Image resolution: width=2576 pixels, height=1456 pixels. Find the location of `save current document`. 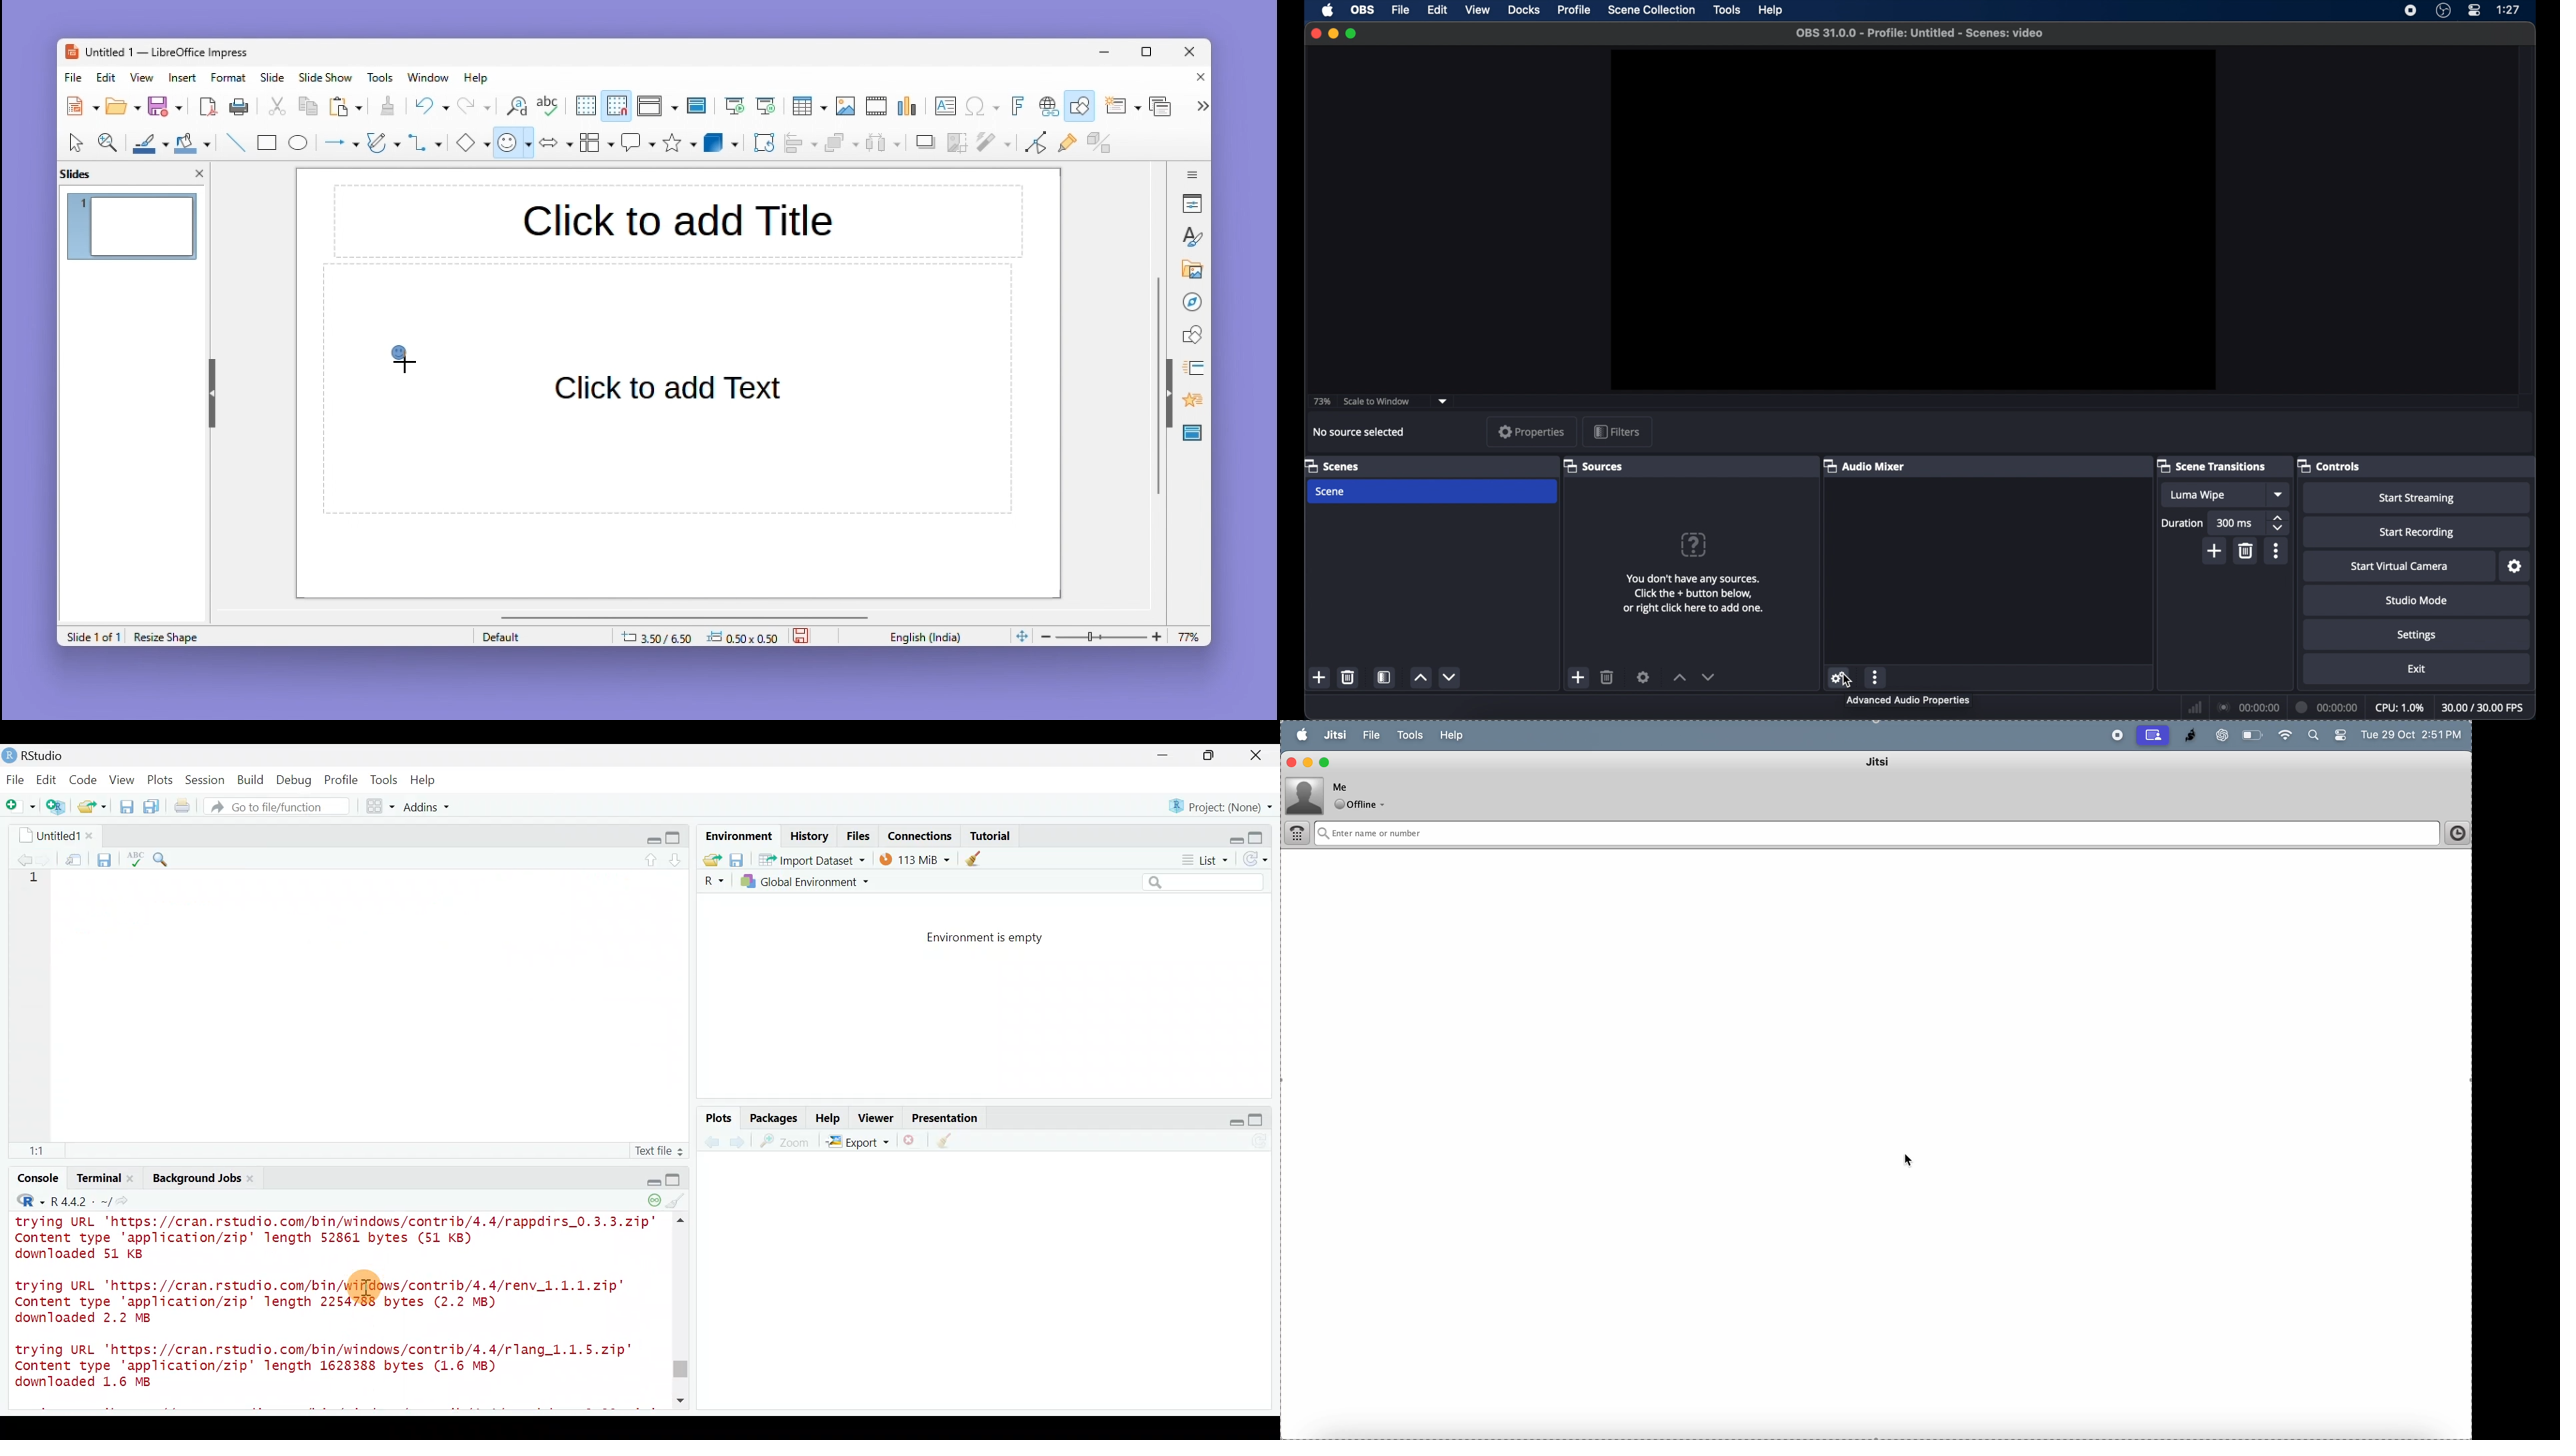

save current document is located at coordinates (107, 858).